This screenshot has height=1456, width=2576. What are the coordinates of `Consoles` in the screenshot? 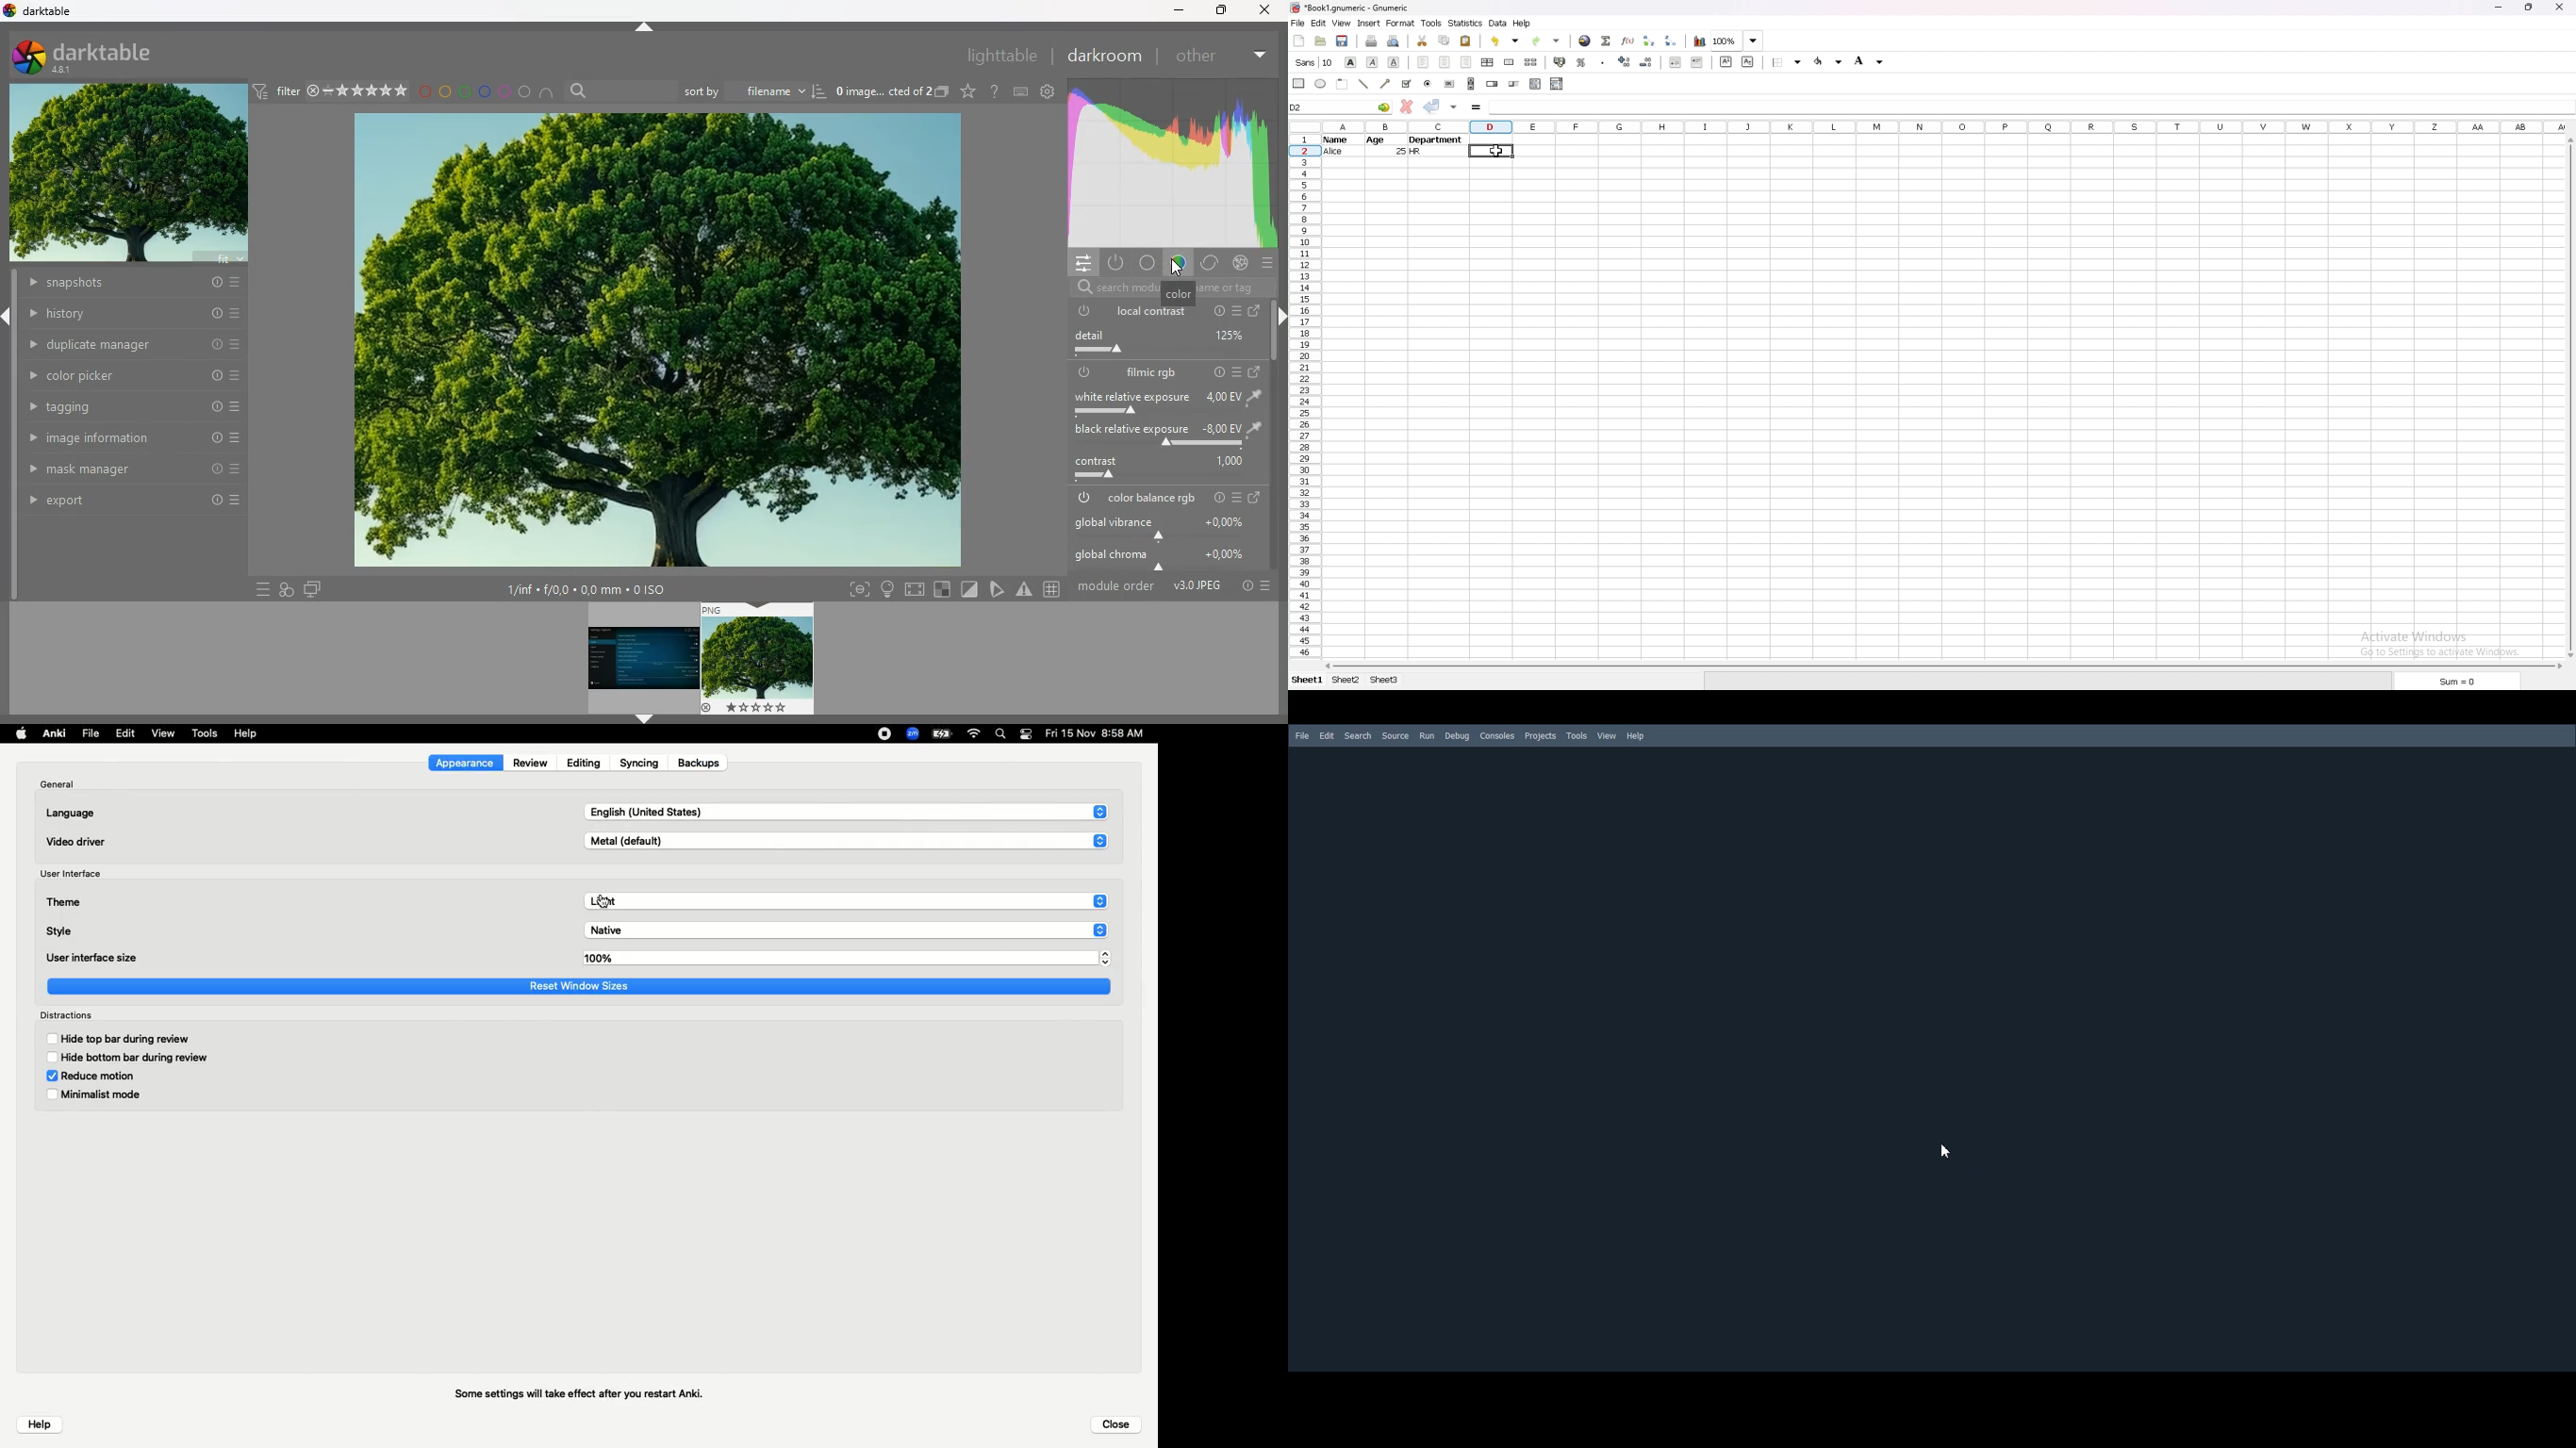 It's located at (1497, 736).